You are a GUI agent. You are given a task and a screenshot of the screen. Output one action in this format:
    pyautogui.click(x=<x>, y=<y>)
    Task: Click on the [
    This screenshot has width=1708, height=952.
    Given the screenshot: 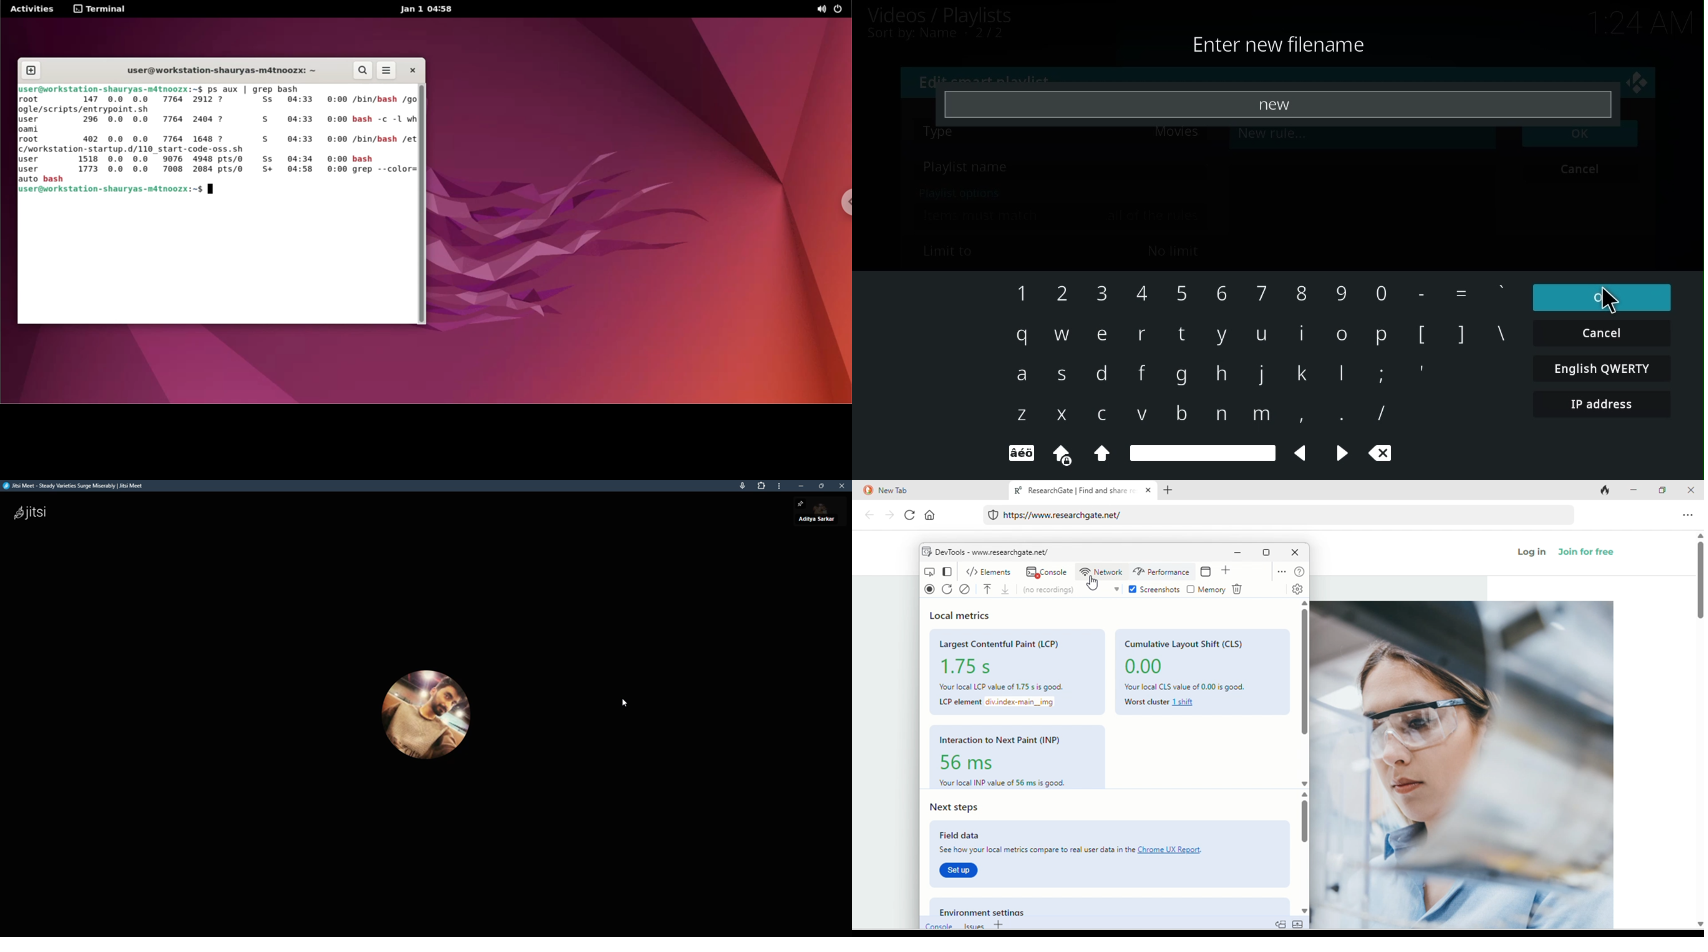 What is the action you would take?
    pyautogui.click(x=1420, y=336)
    